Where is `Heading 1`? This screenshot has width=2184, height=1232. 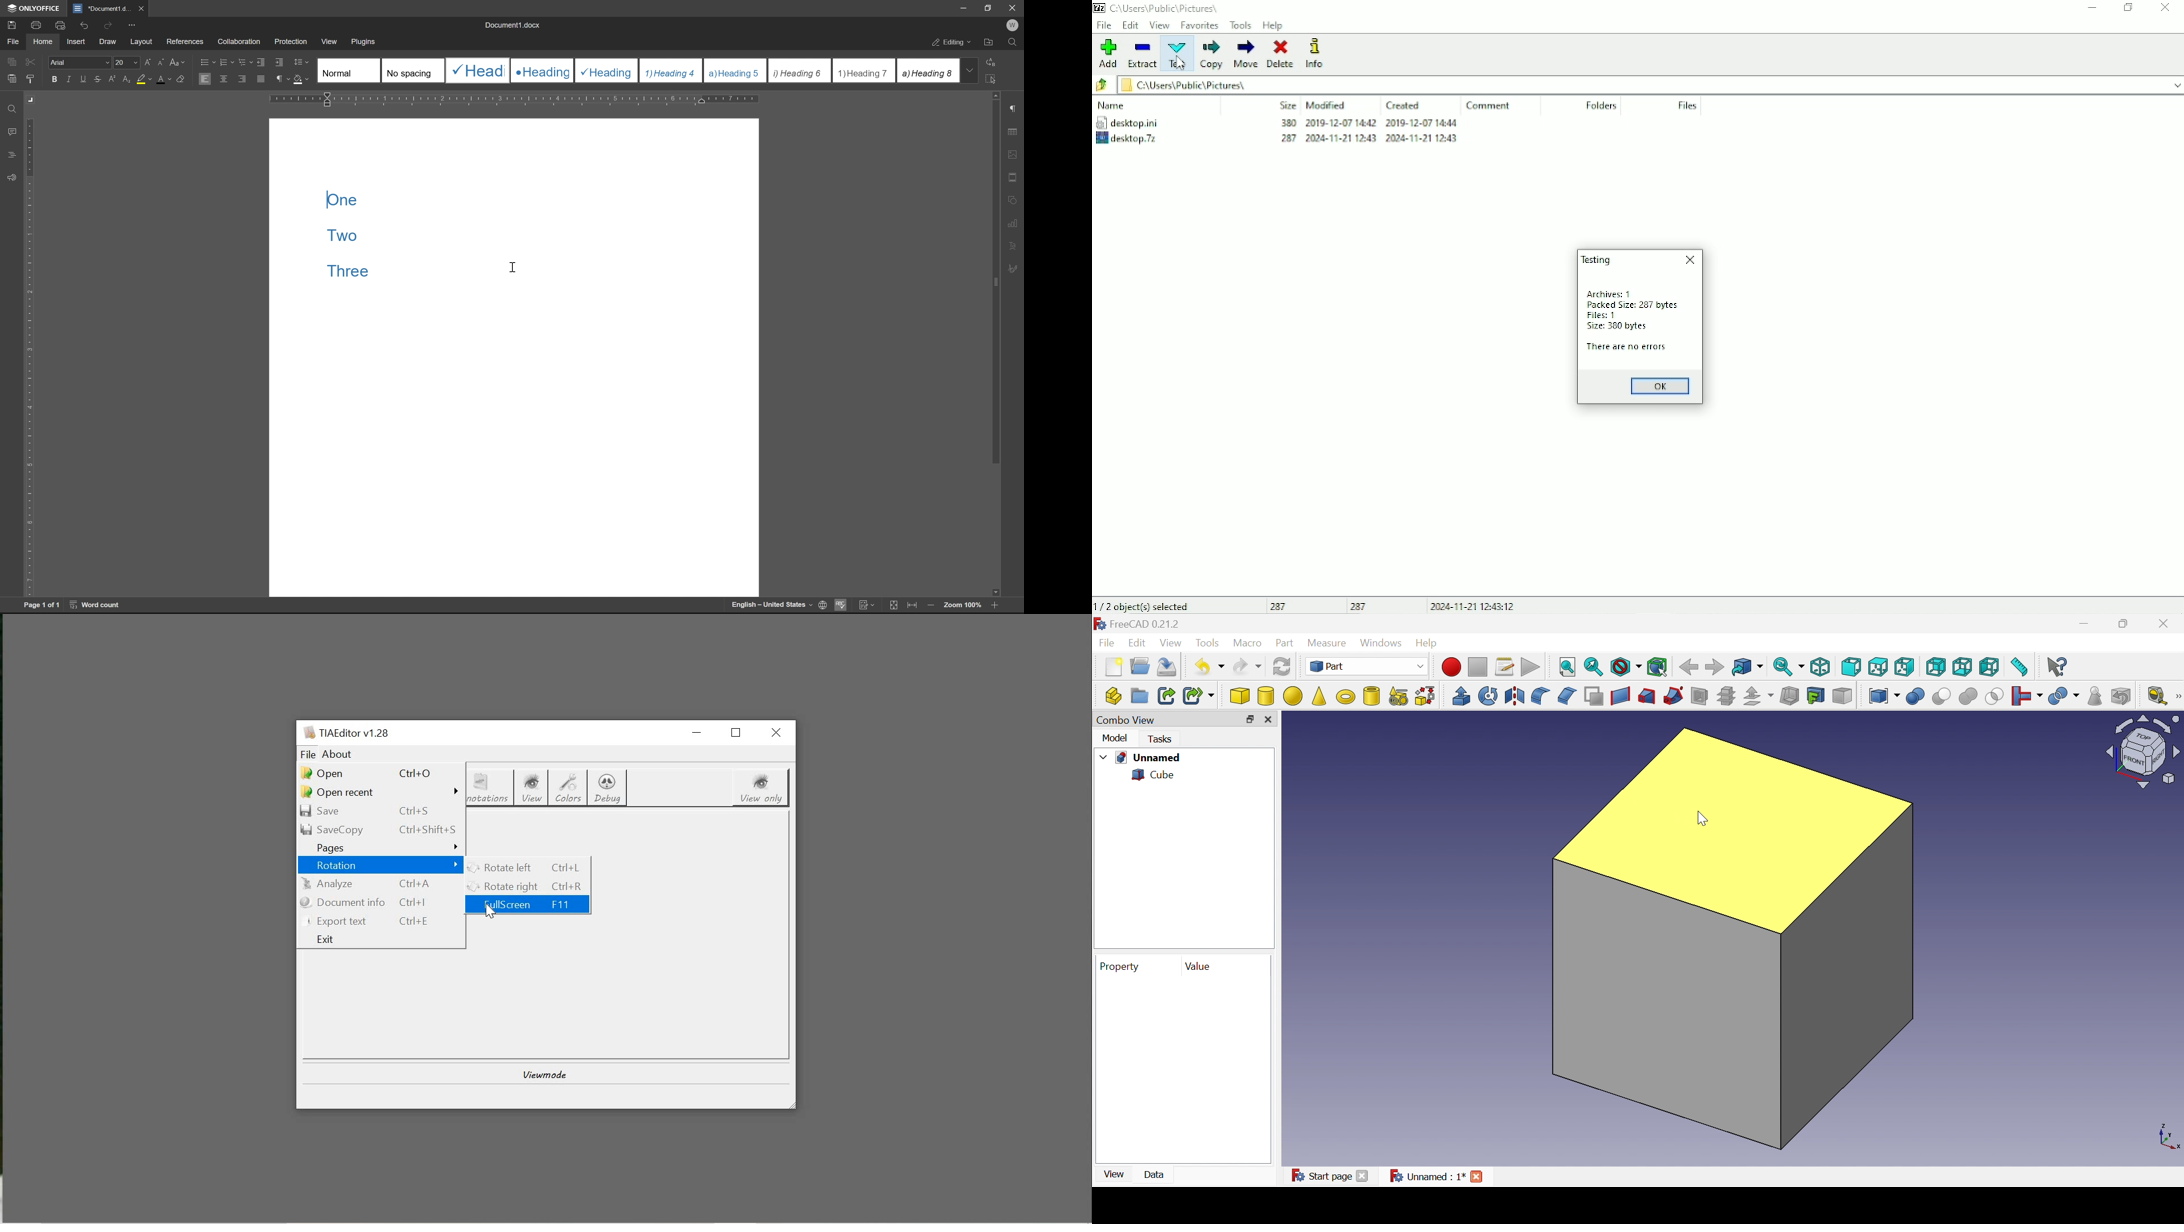 Heading 1 is located at coordinates (476, 70).